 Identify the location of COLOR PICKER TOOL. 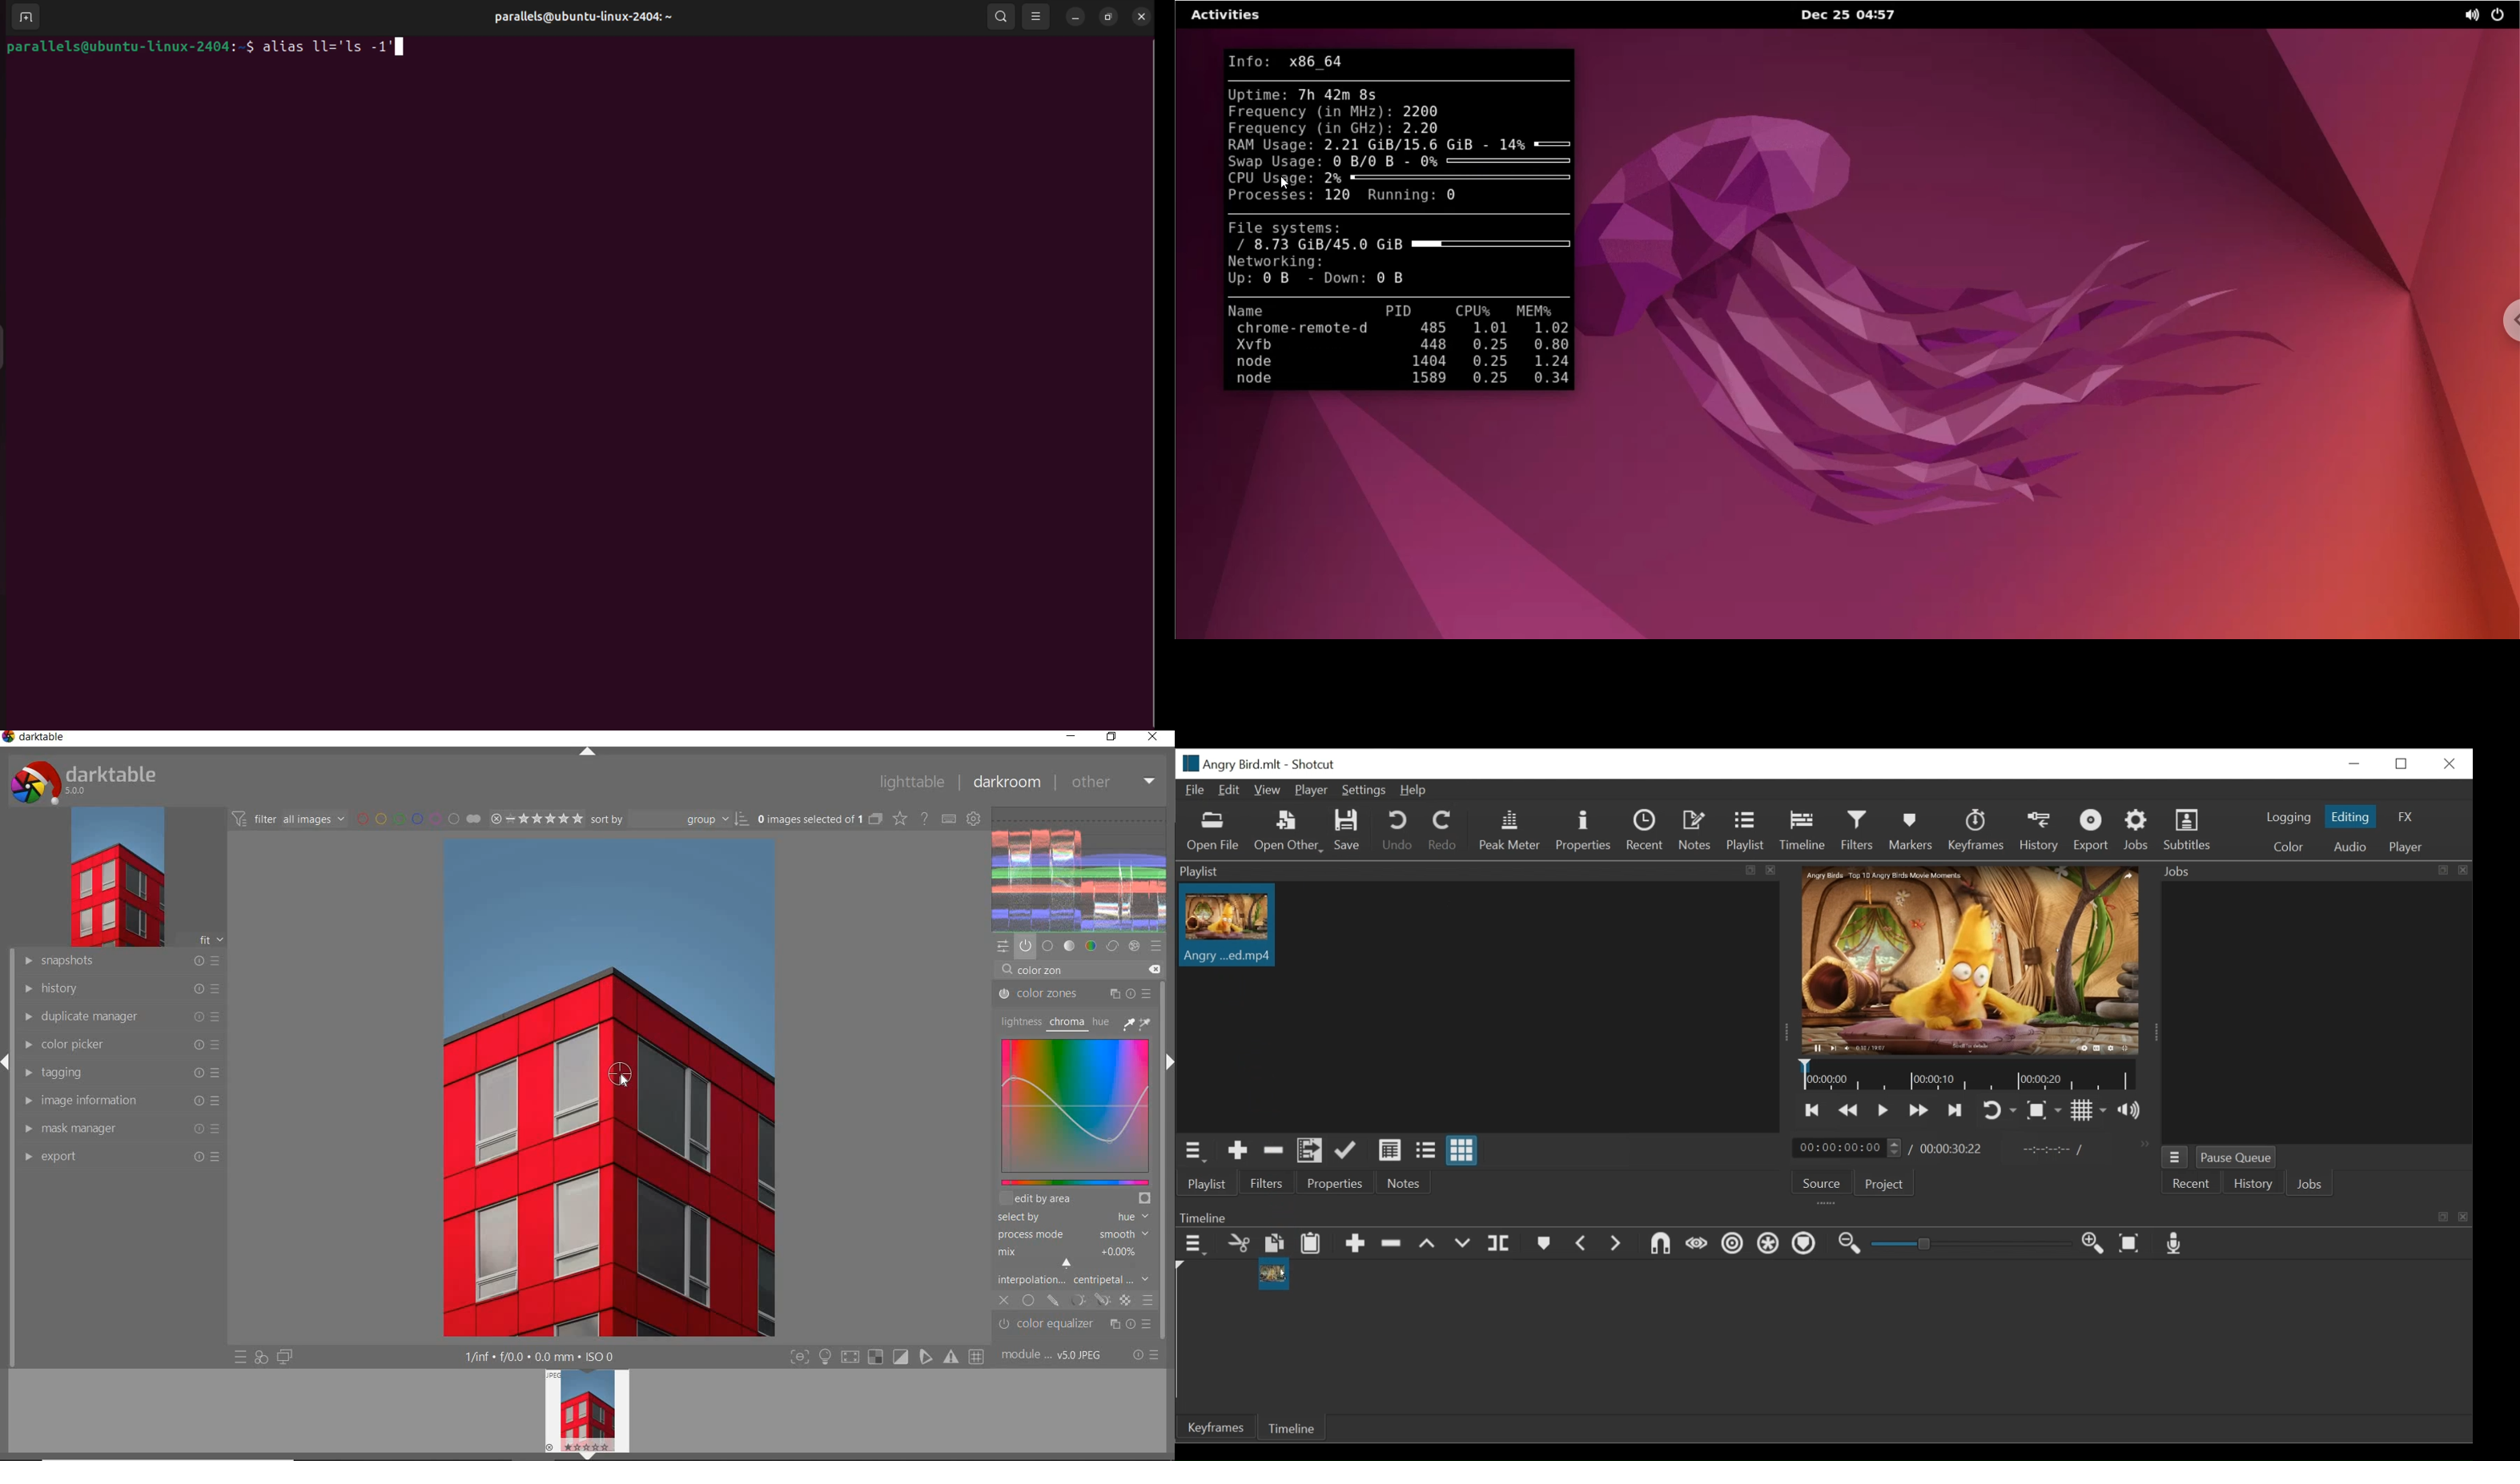
(623, 1074).